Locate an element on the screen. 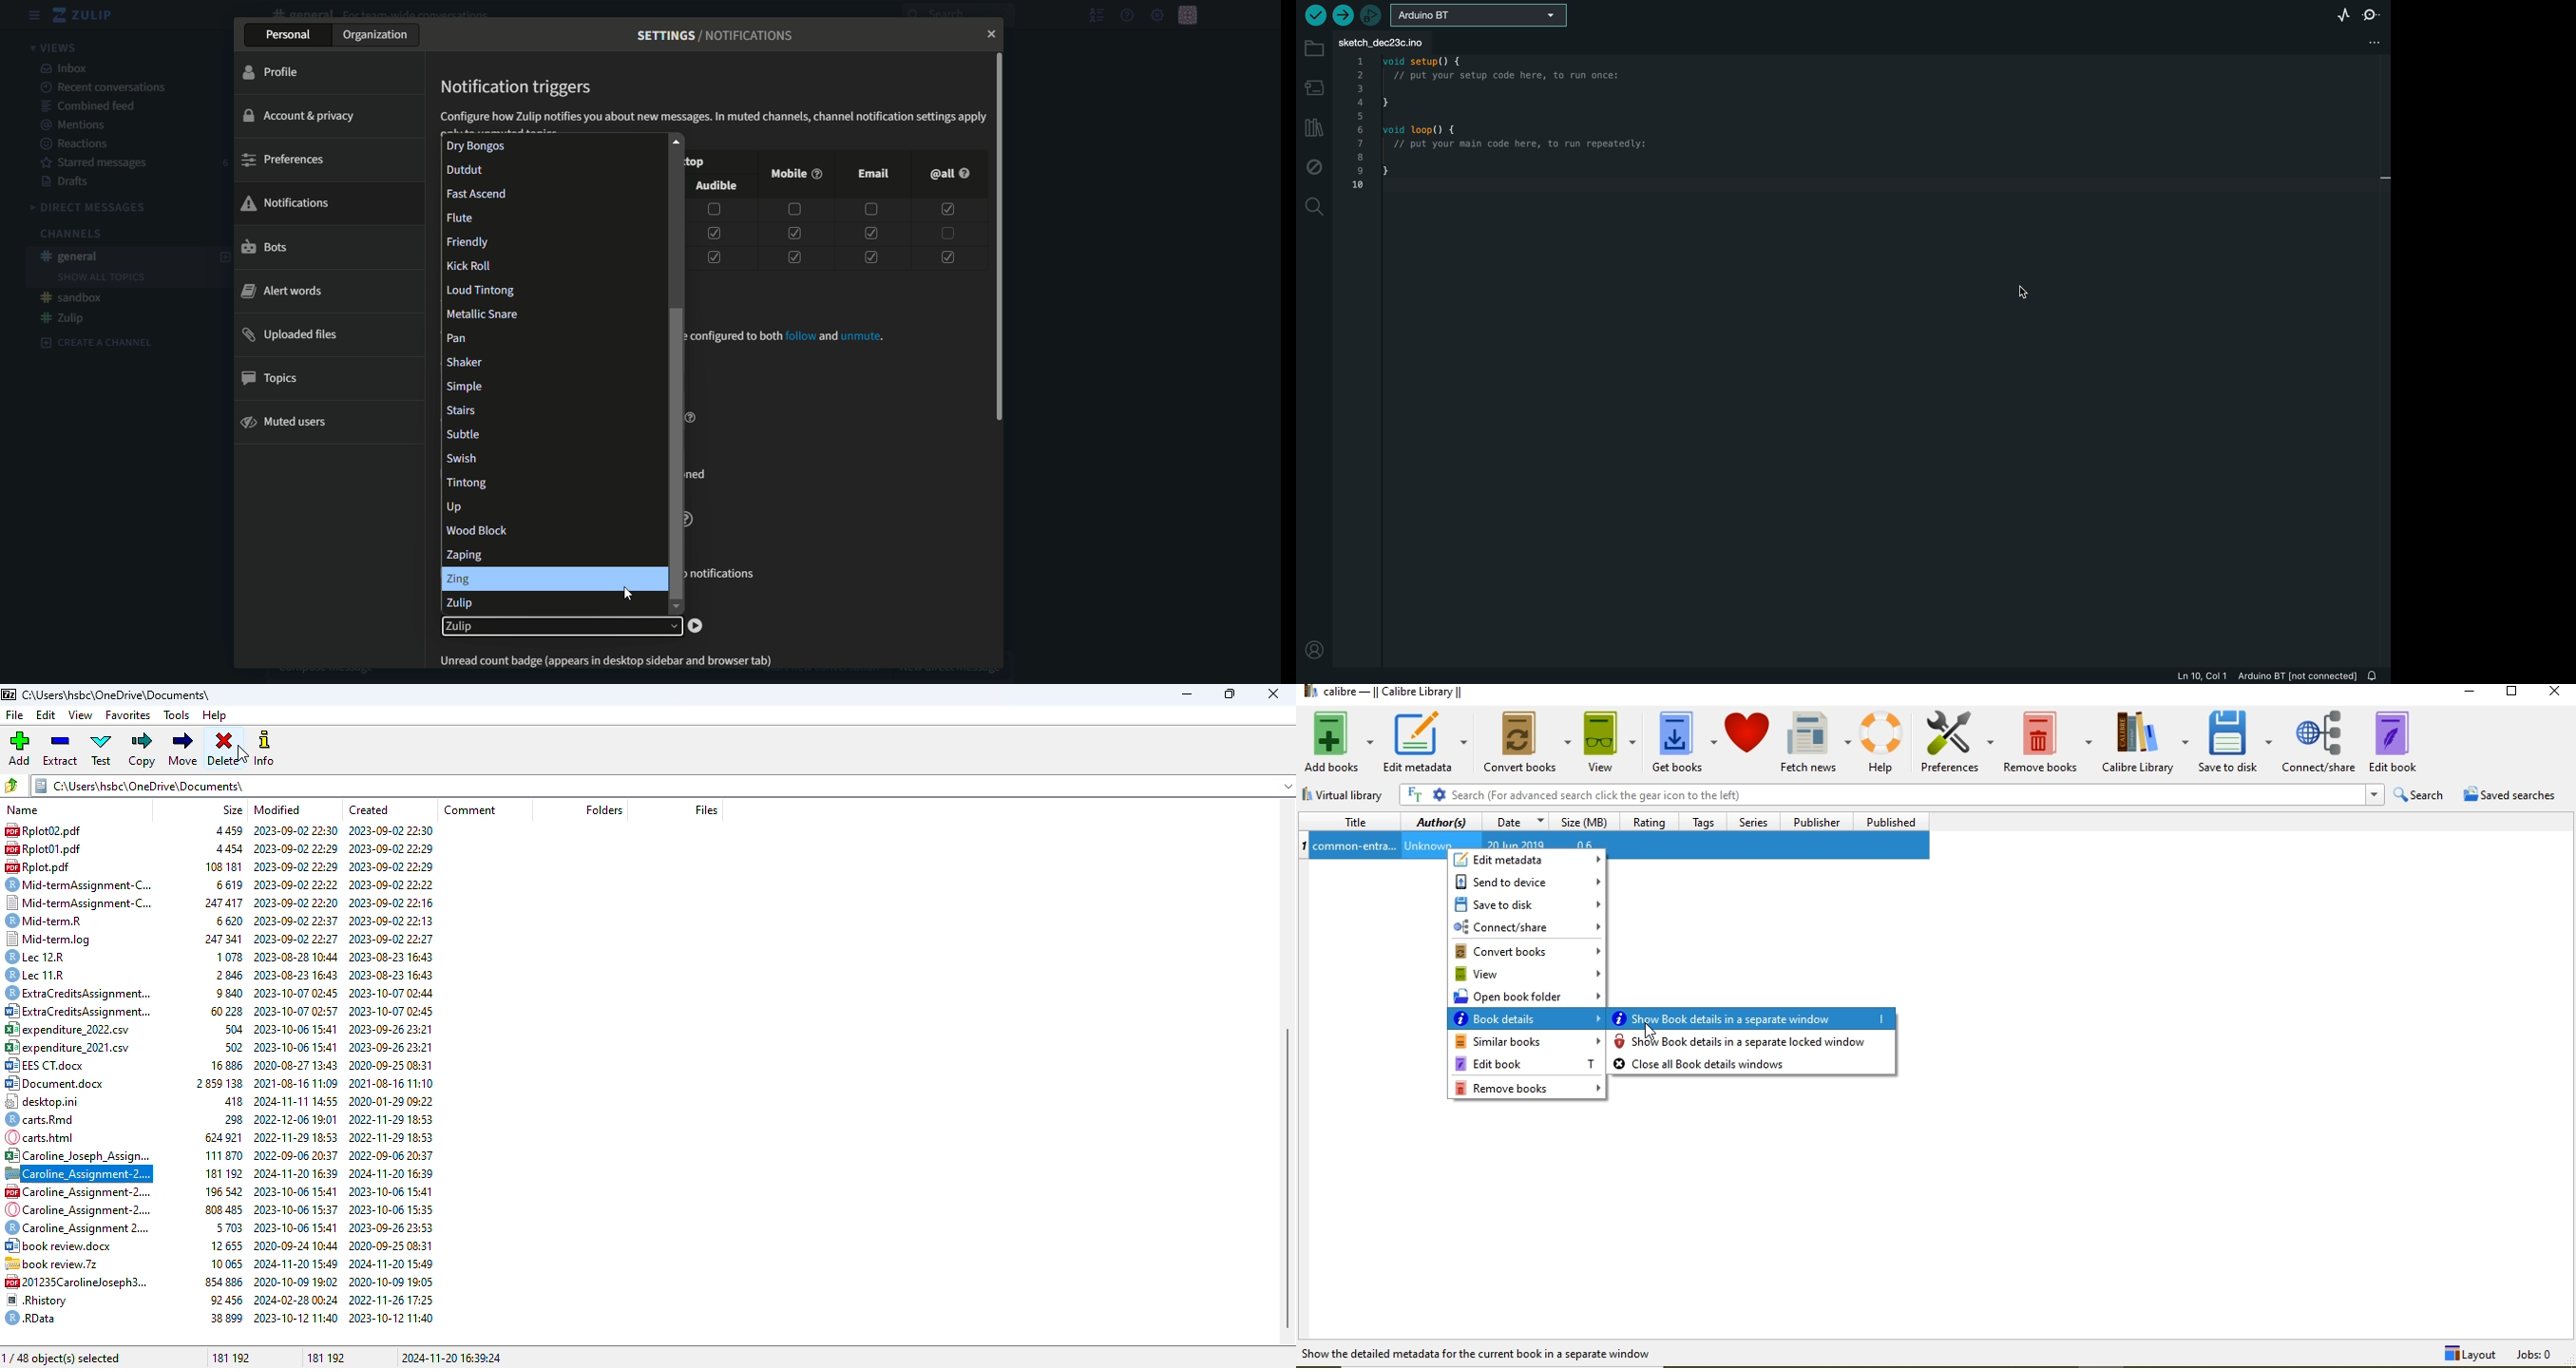 Image resolution: width=2576 pixels, height=1372 pixels. #general is located at coordinates (72, 256).